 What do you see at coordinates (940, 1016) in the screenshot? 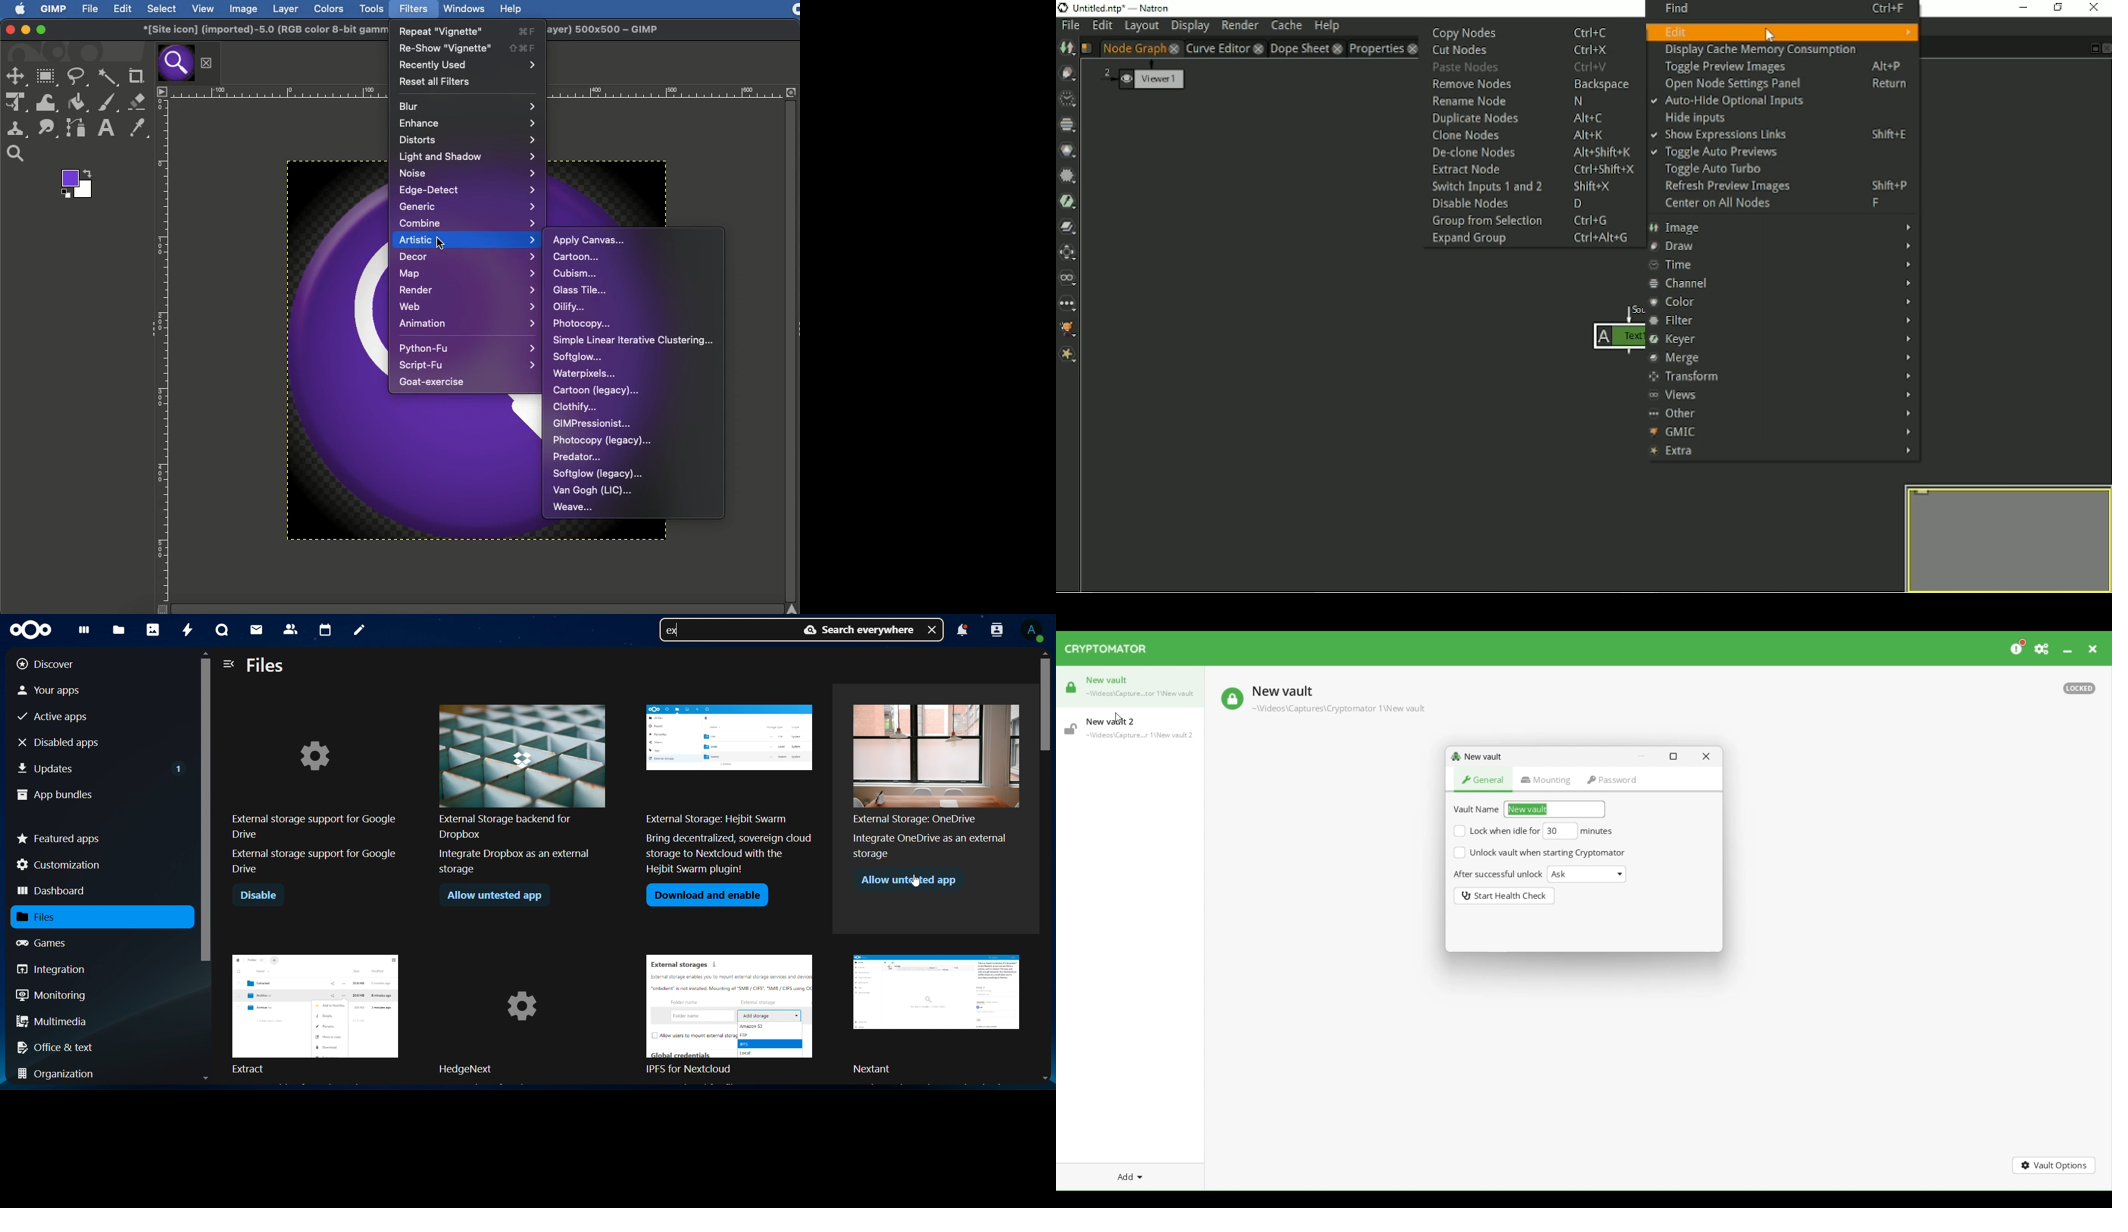
I see `Nextant` at bounding box center [940, 1016].